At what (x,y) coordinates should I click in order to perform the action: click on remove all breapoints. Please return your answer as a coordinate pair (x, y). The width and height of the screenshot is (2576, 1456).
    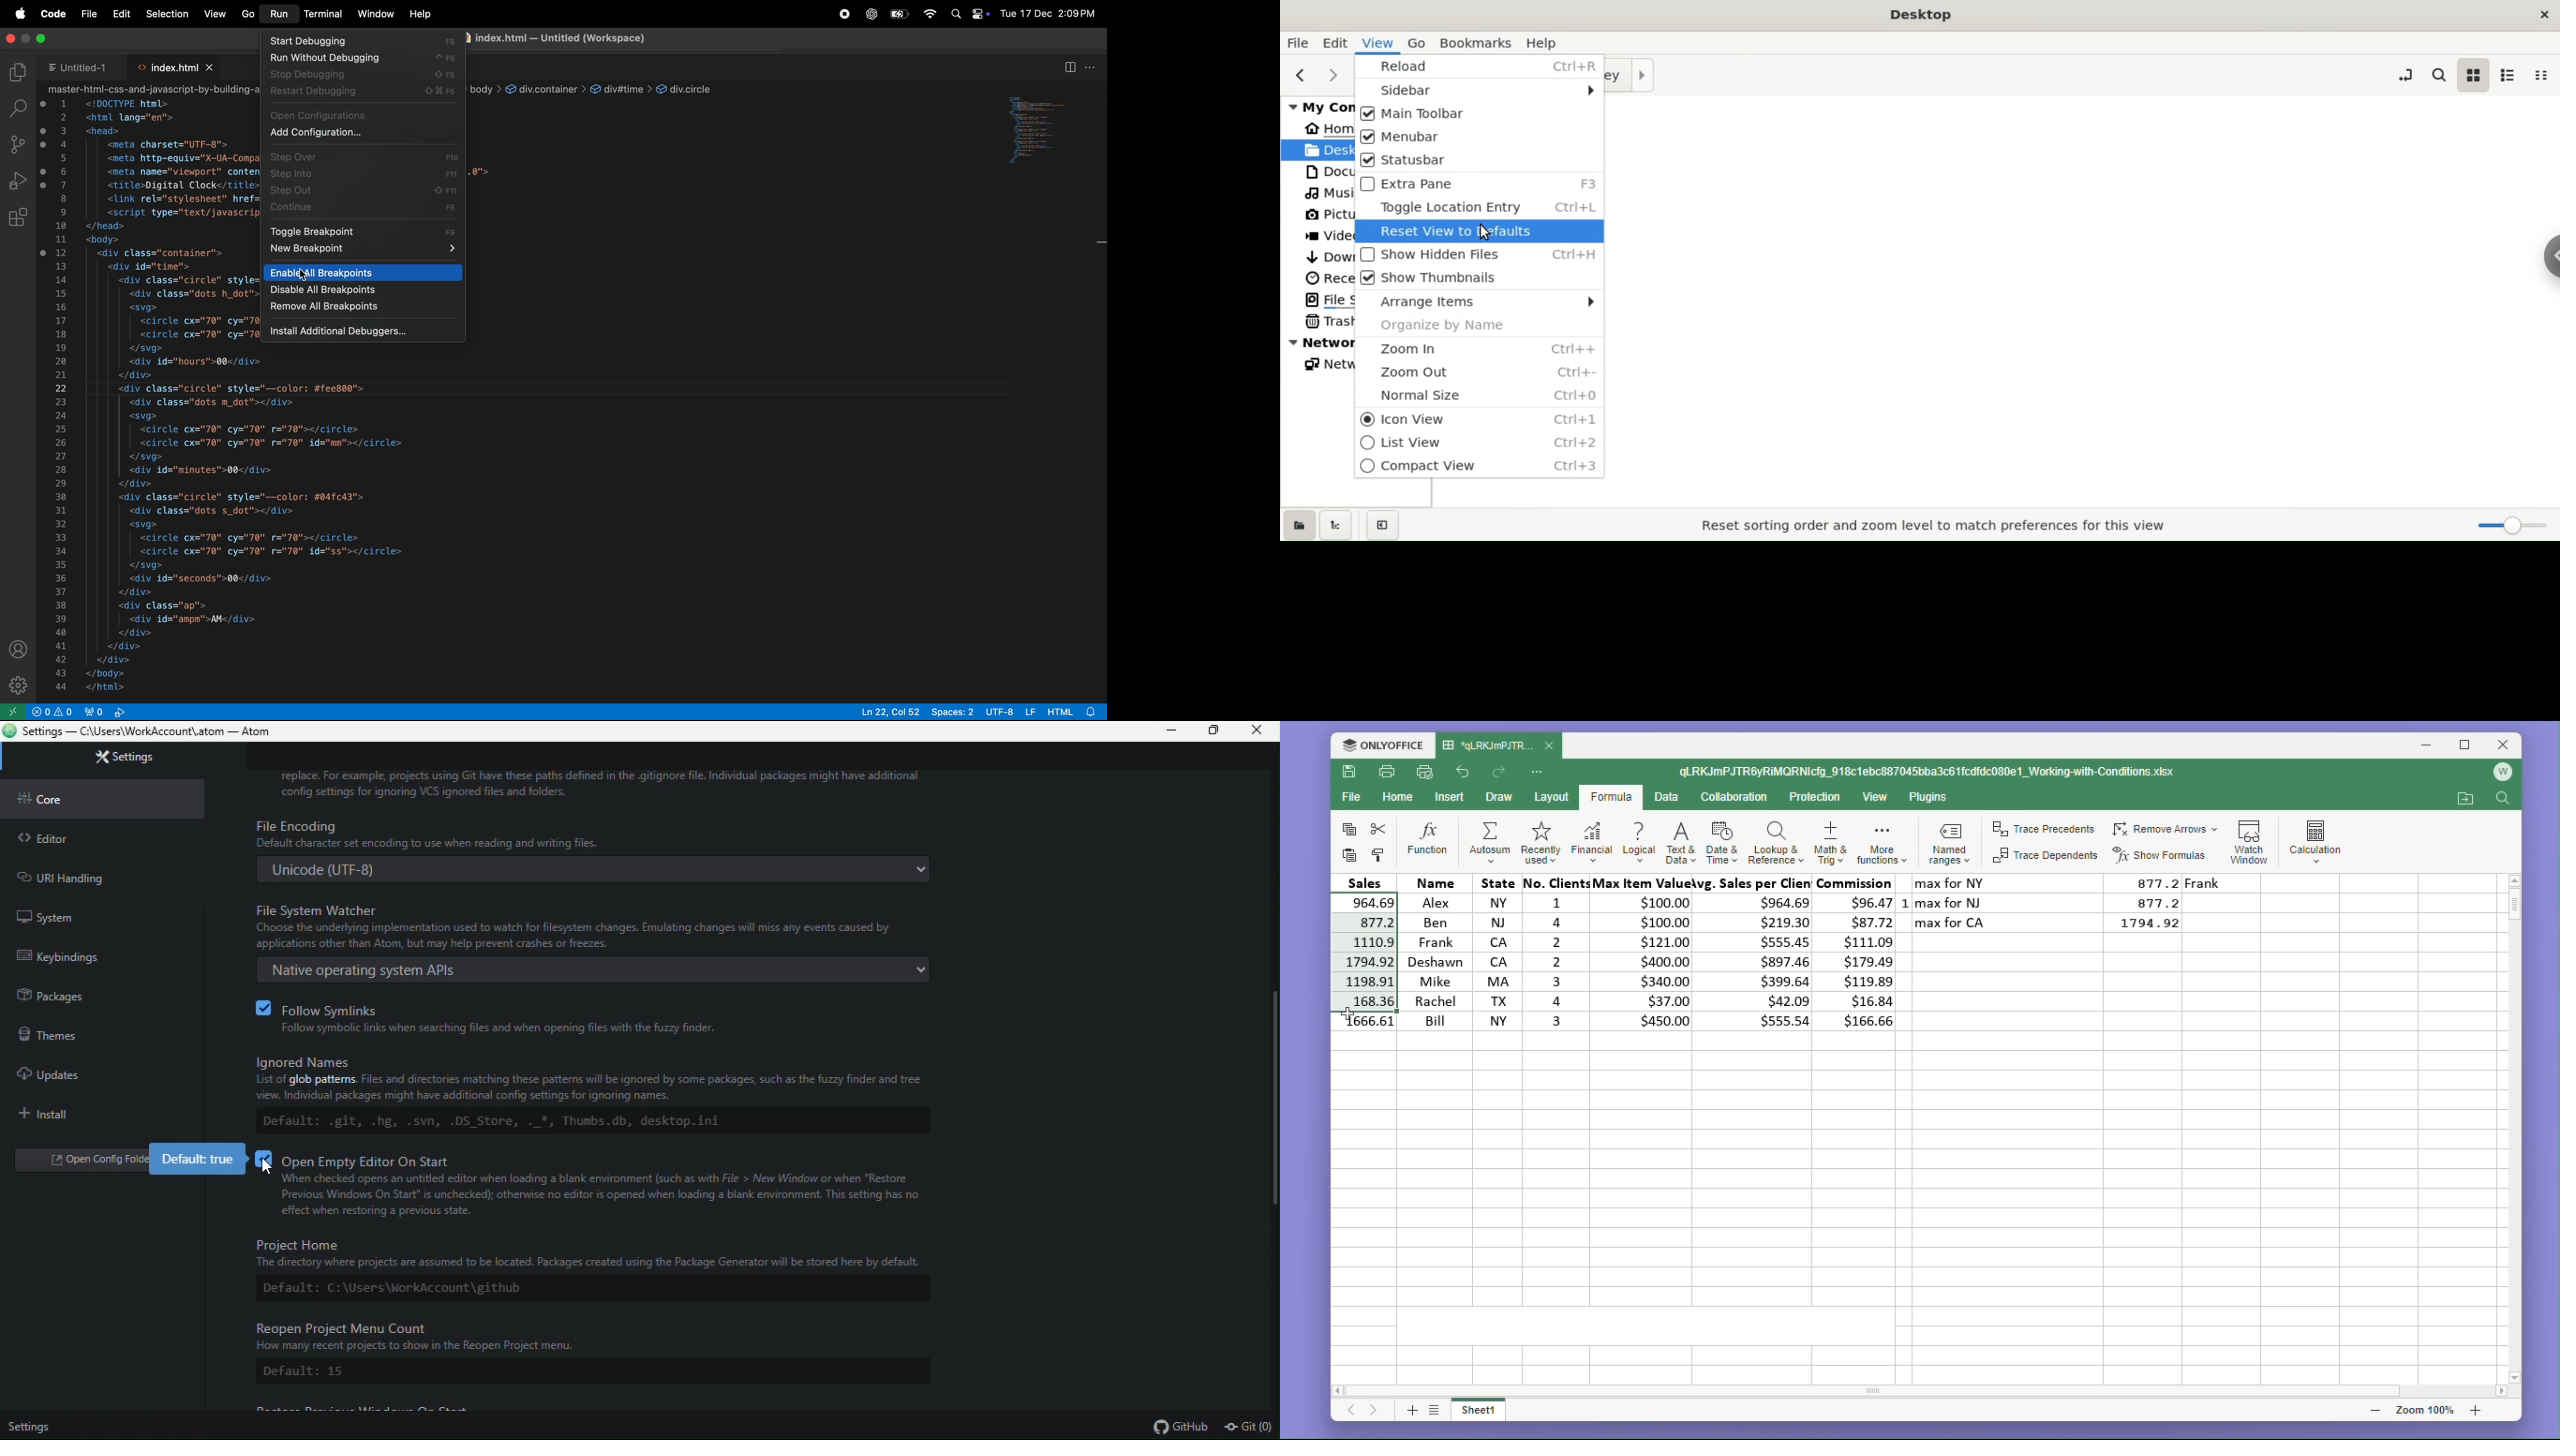
    Looking at the image, I should click on (365, 308).